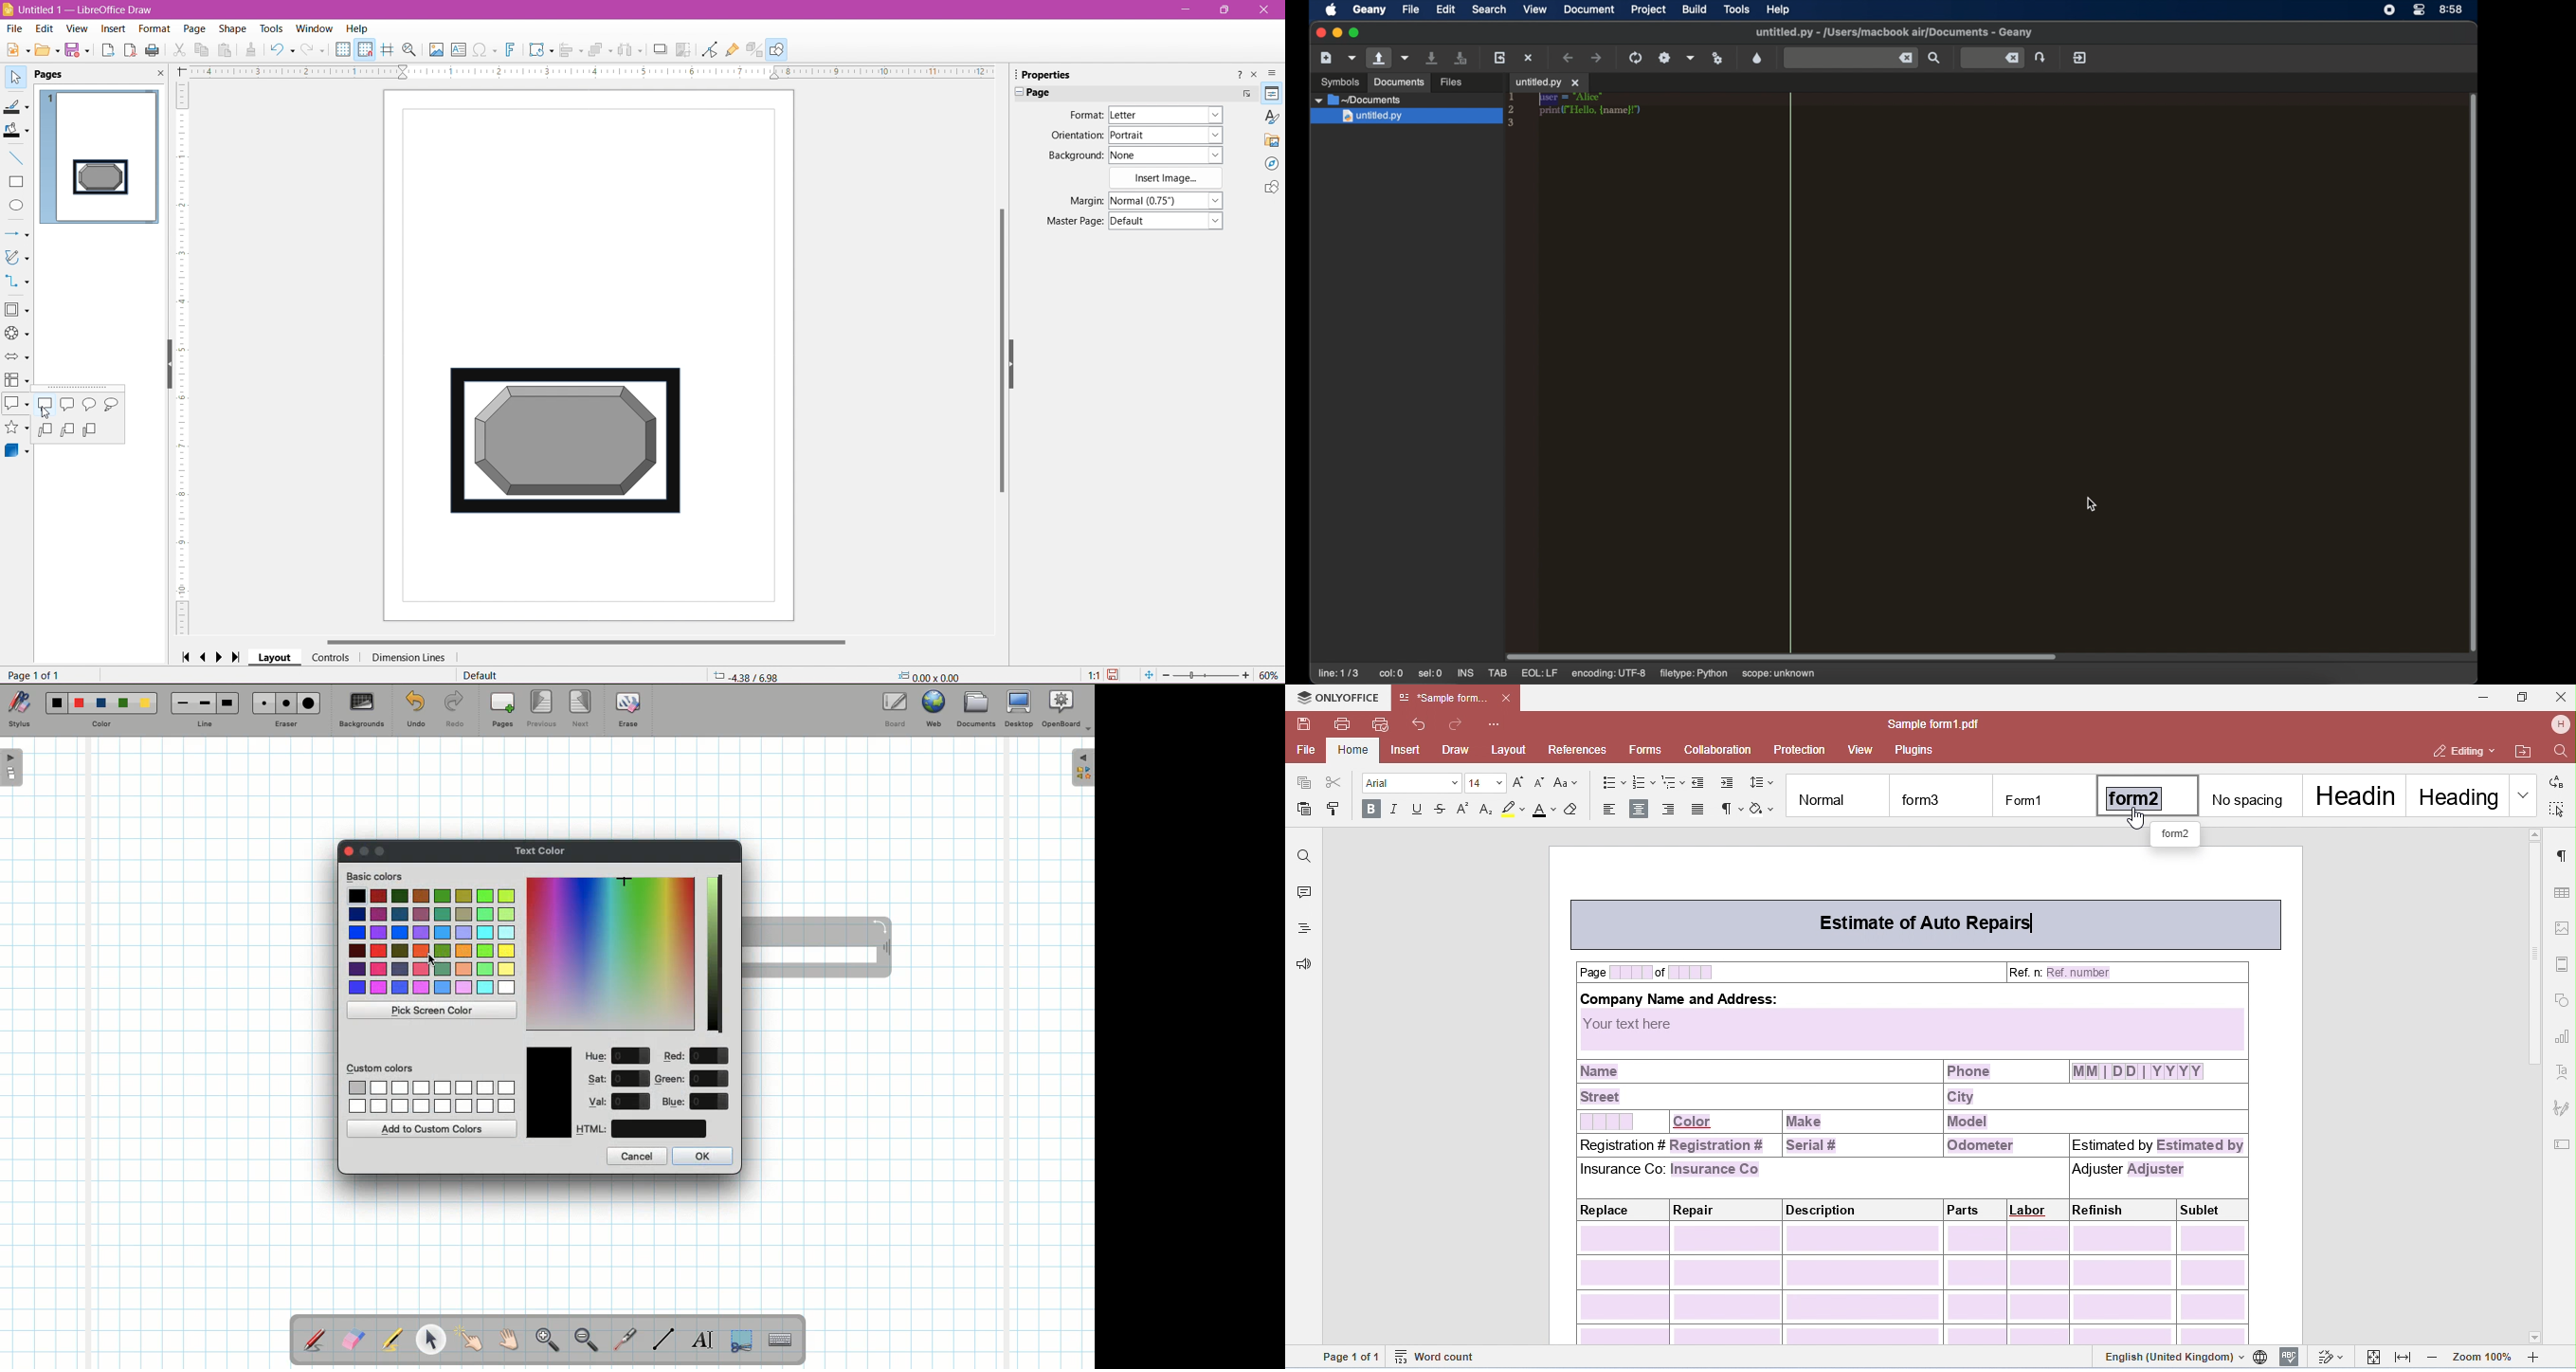 The image size is (2576, 1372). I want to click on file, so click(1410, 10).